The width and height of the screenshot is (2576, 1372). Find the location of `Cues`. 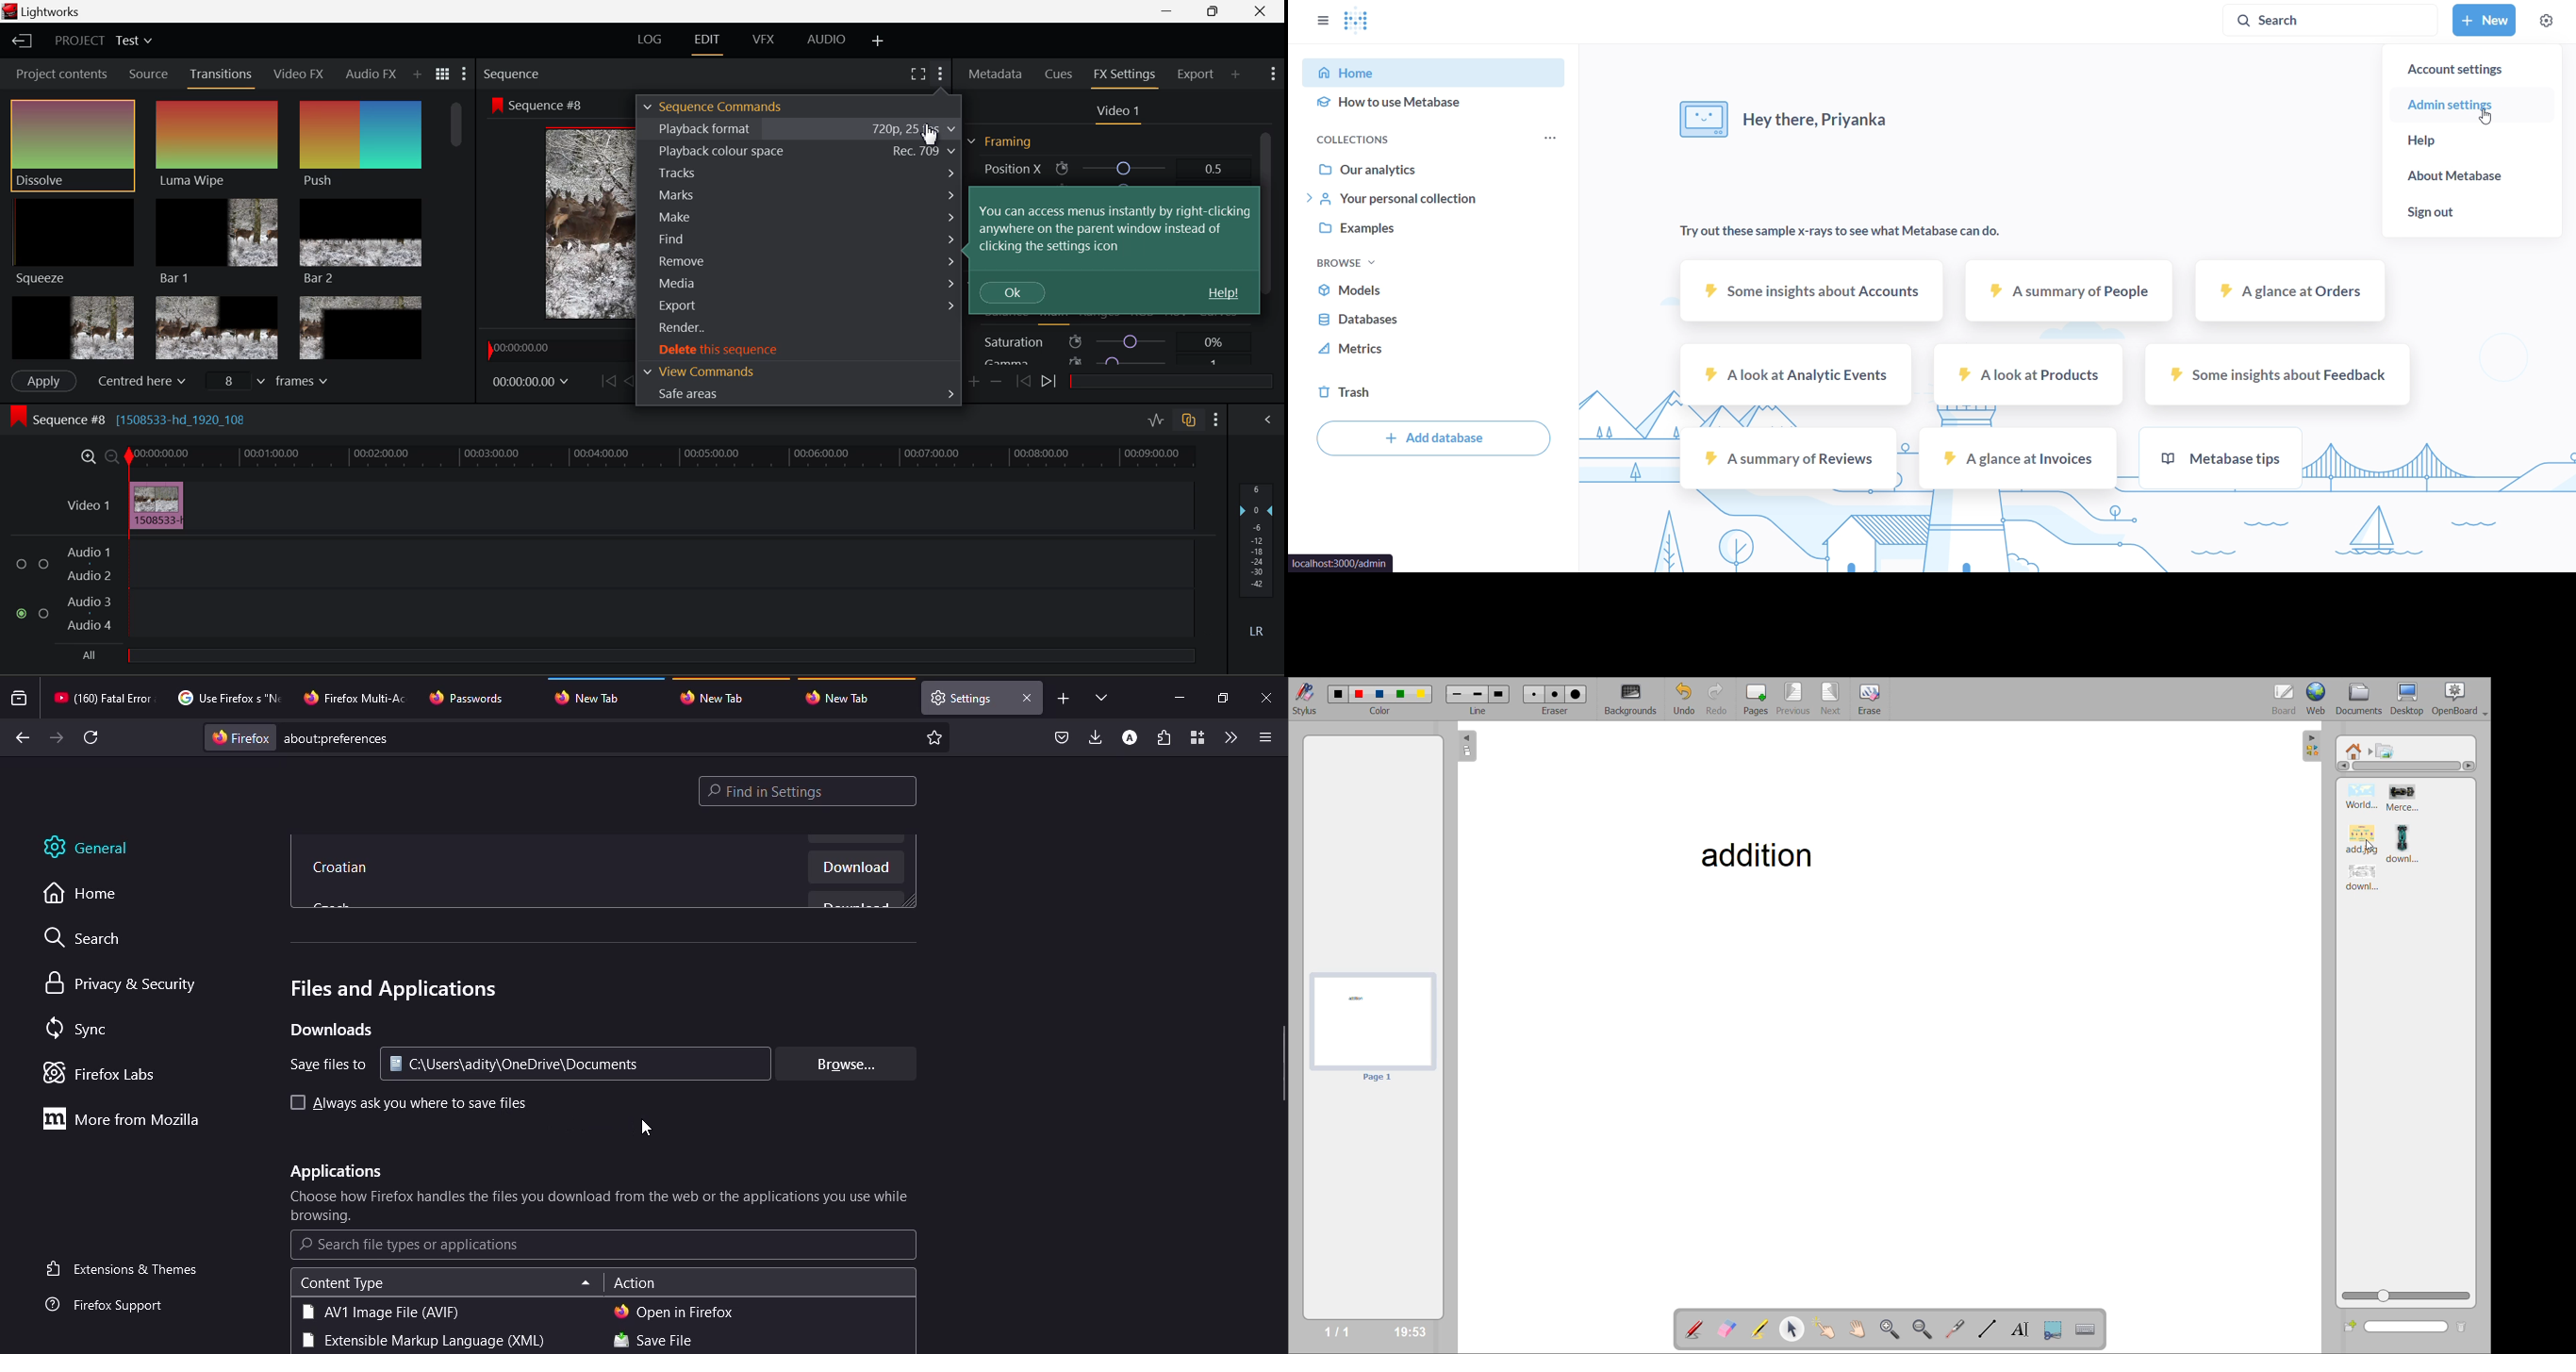

Cues is located at coordinates (1059, 72).